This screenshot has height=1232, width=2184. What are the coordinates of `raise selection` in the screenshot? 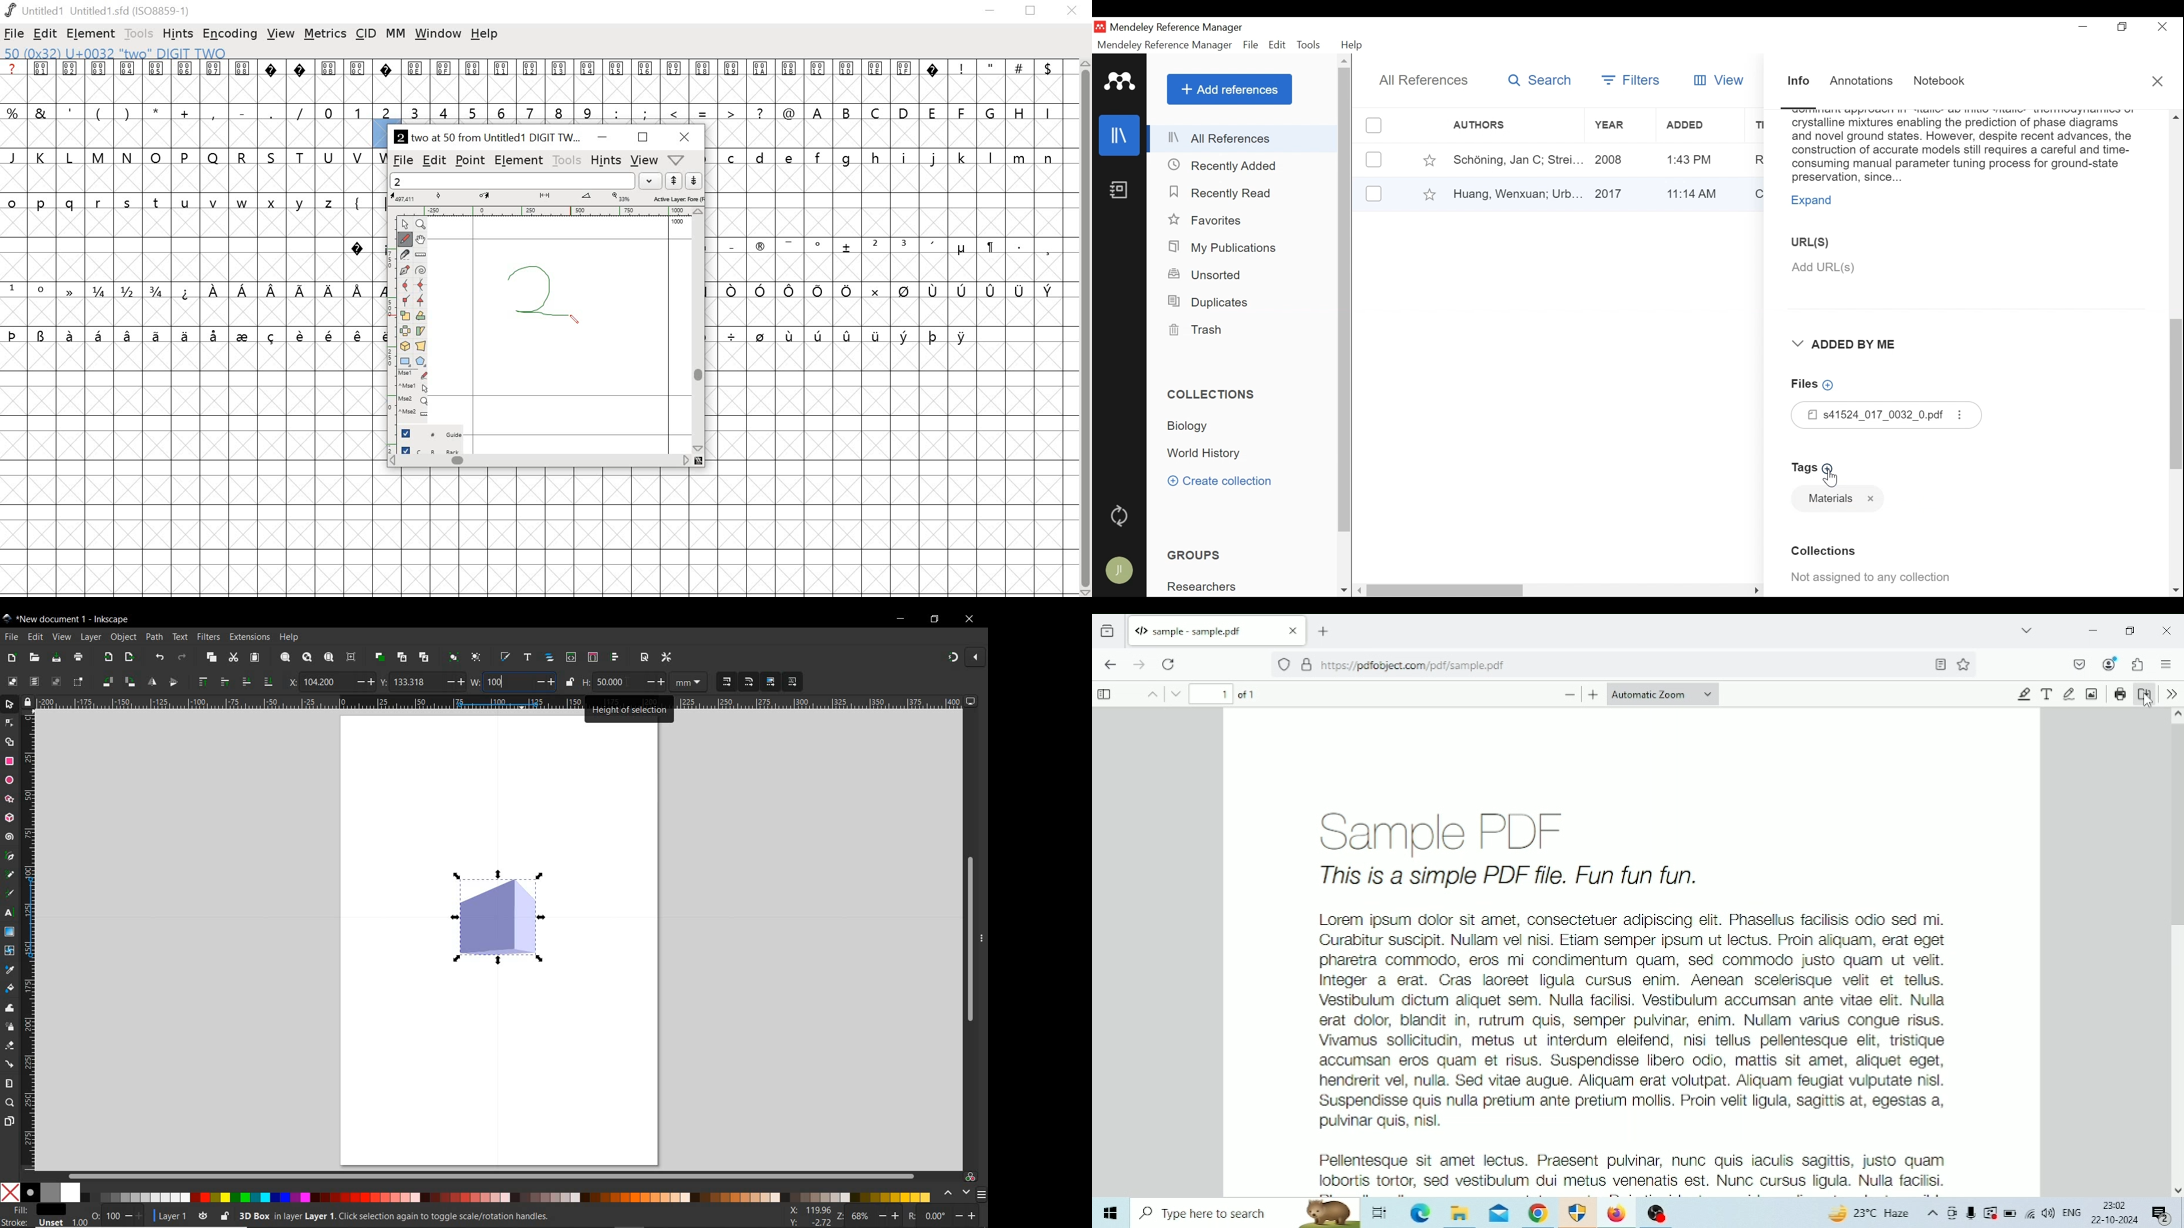 It's located at (223, 682).